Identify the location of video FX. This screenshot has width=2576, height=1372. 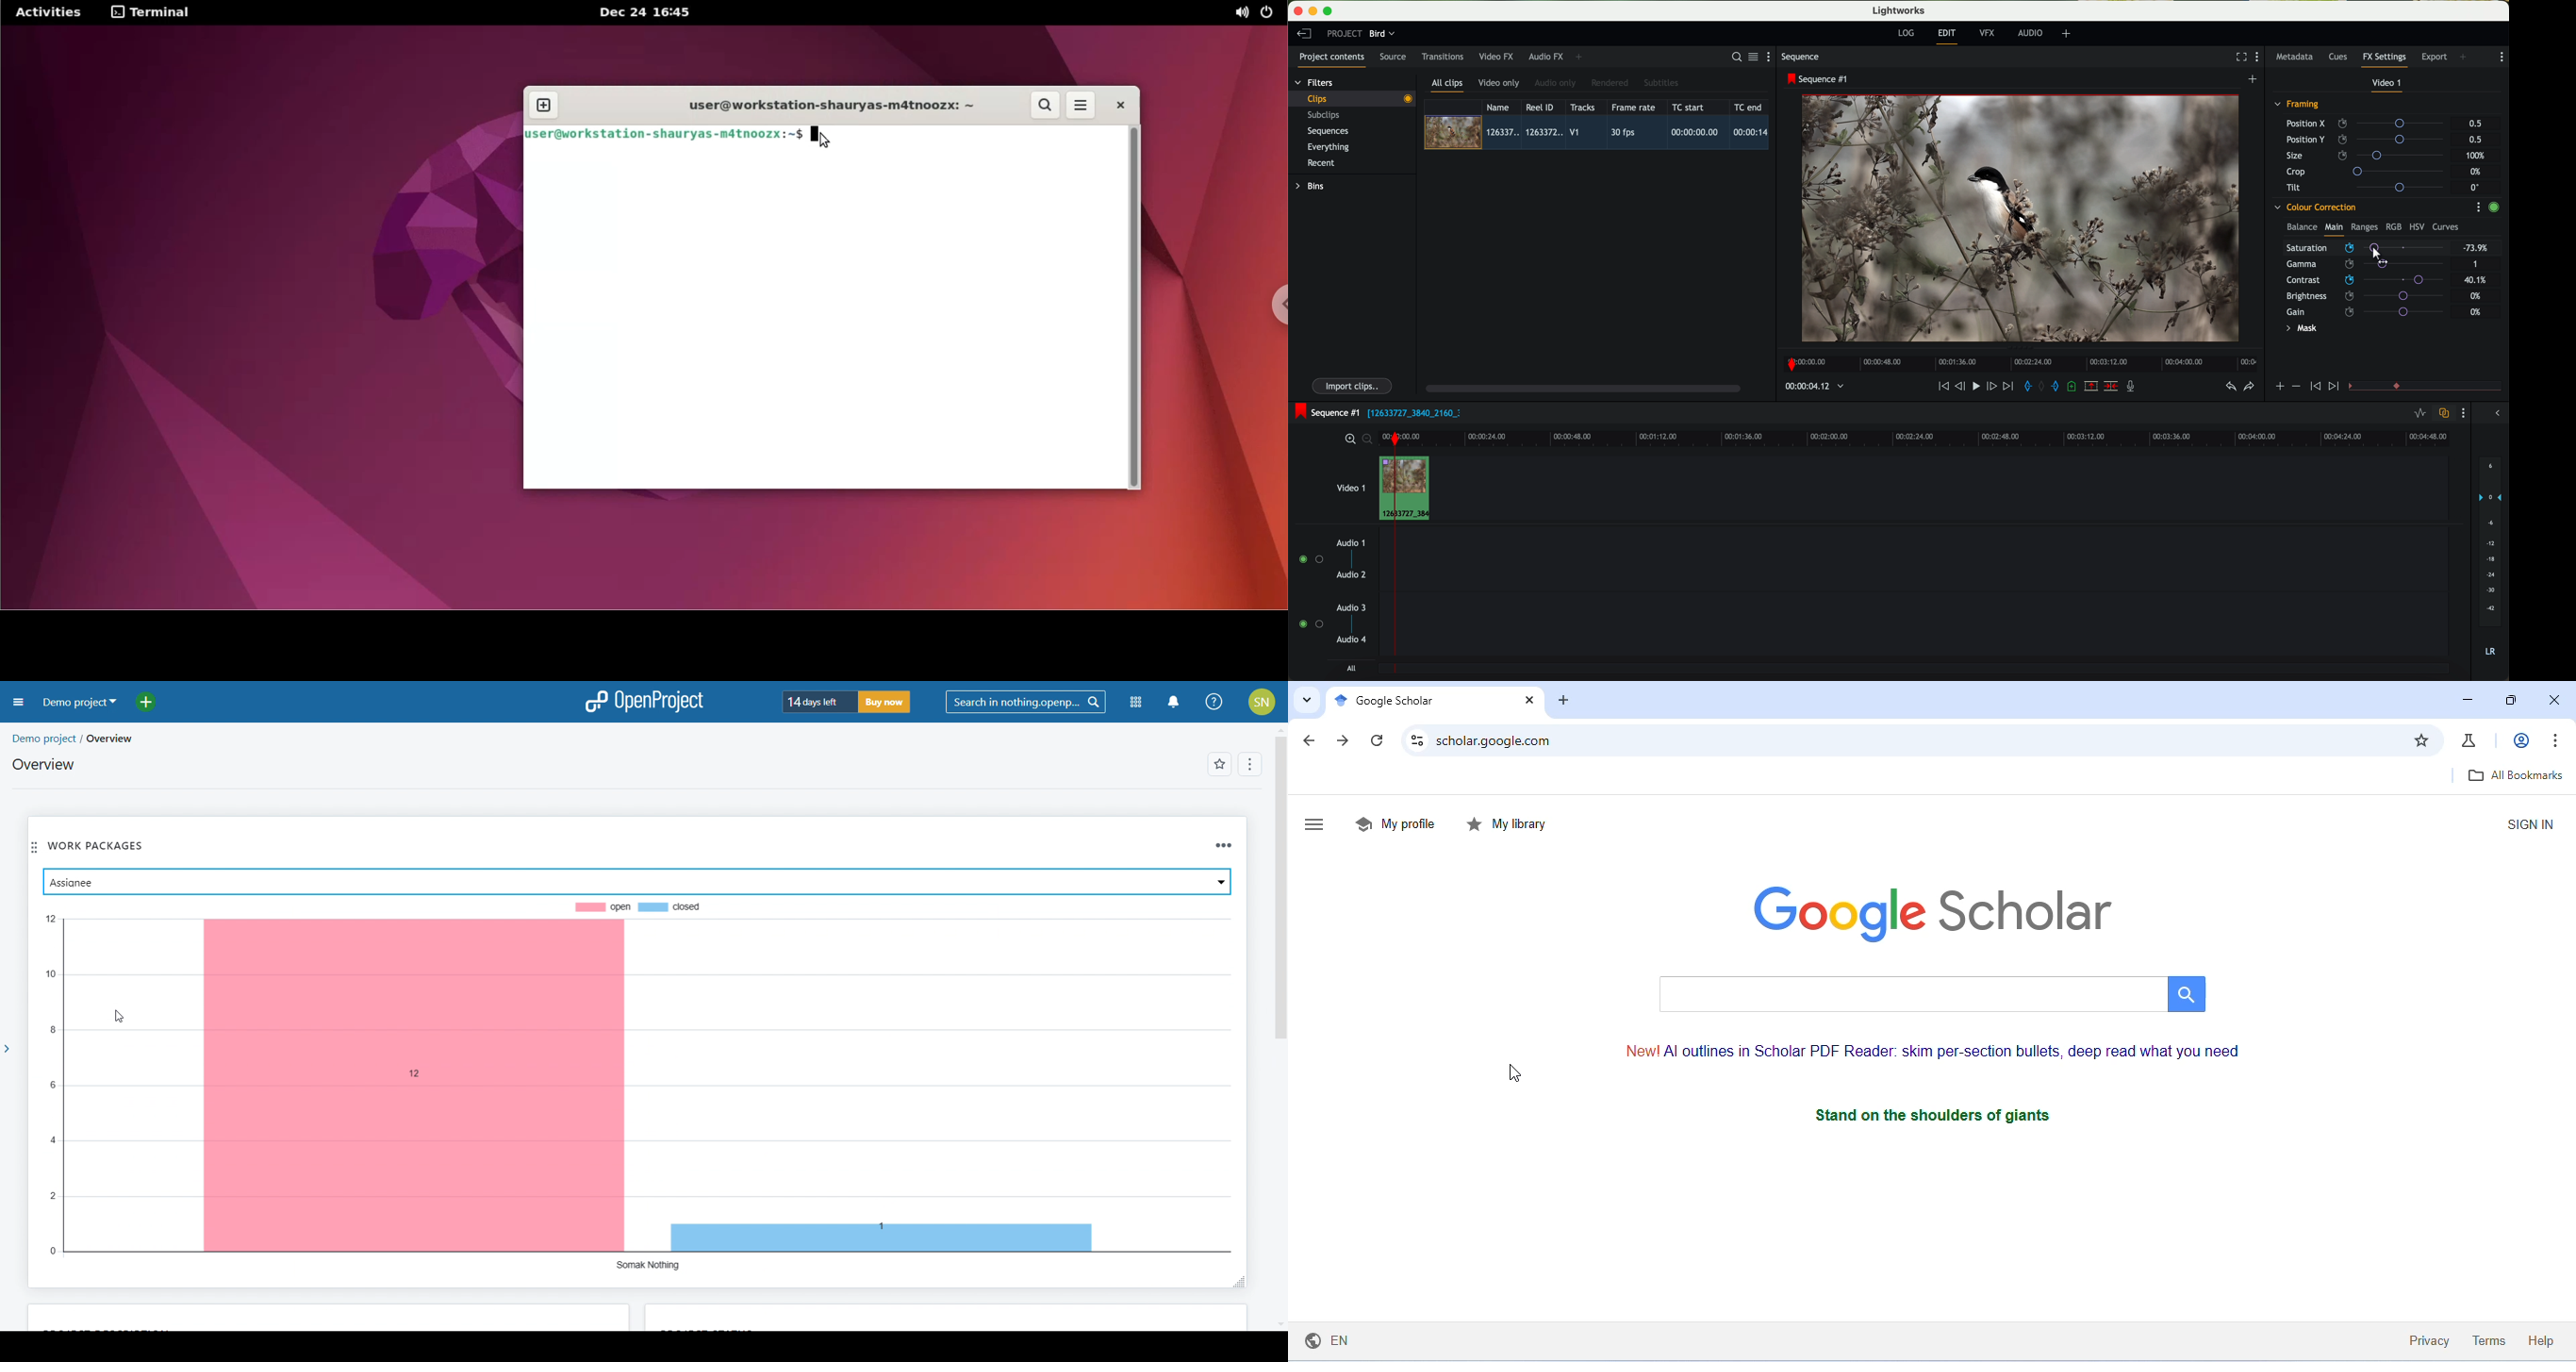
(1499, 57).